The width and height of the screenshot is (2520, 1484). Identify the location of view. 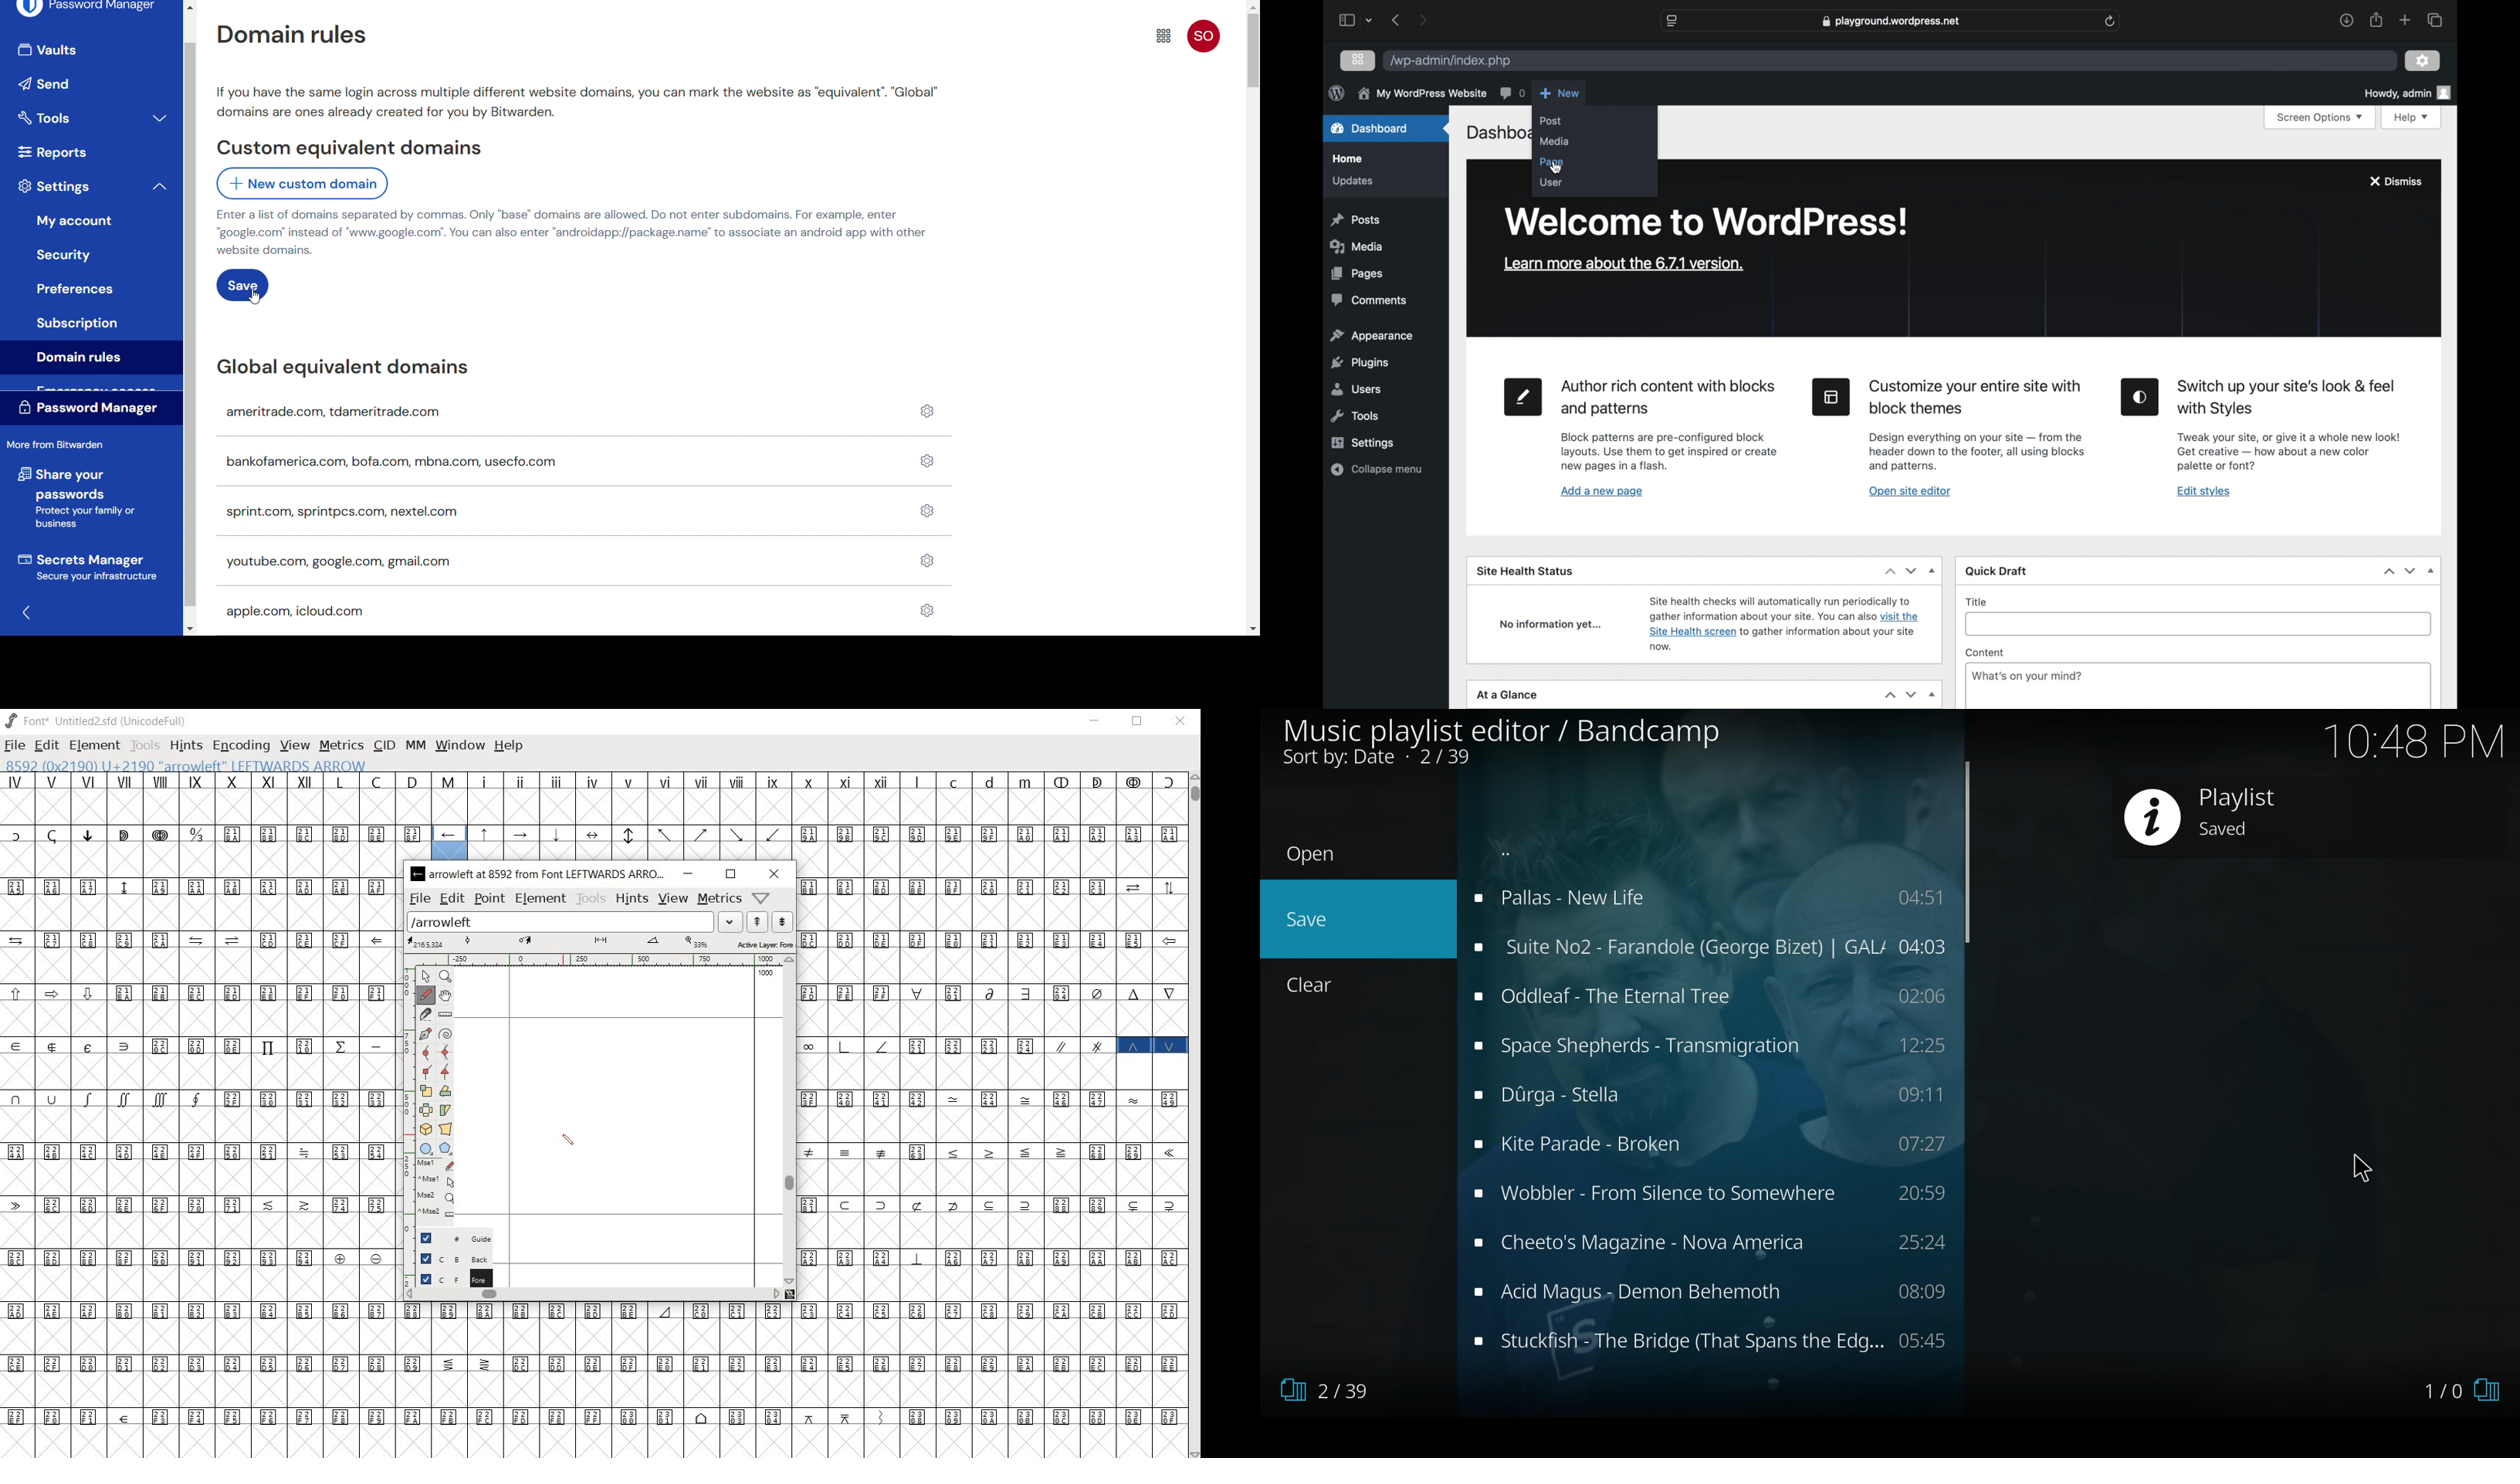
(296, 745).